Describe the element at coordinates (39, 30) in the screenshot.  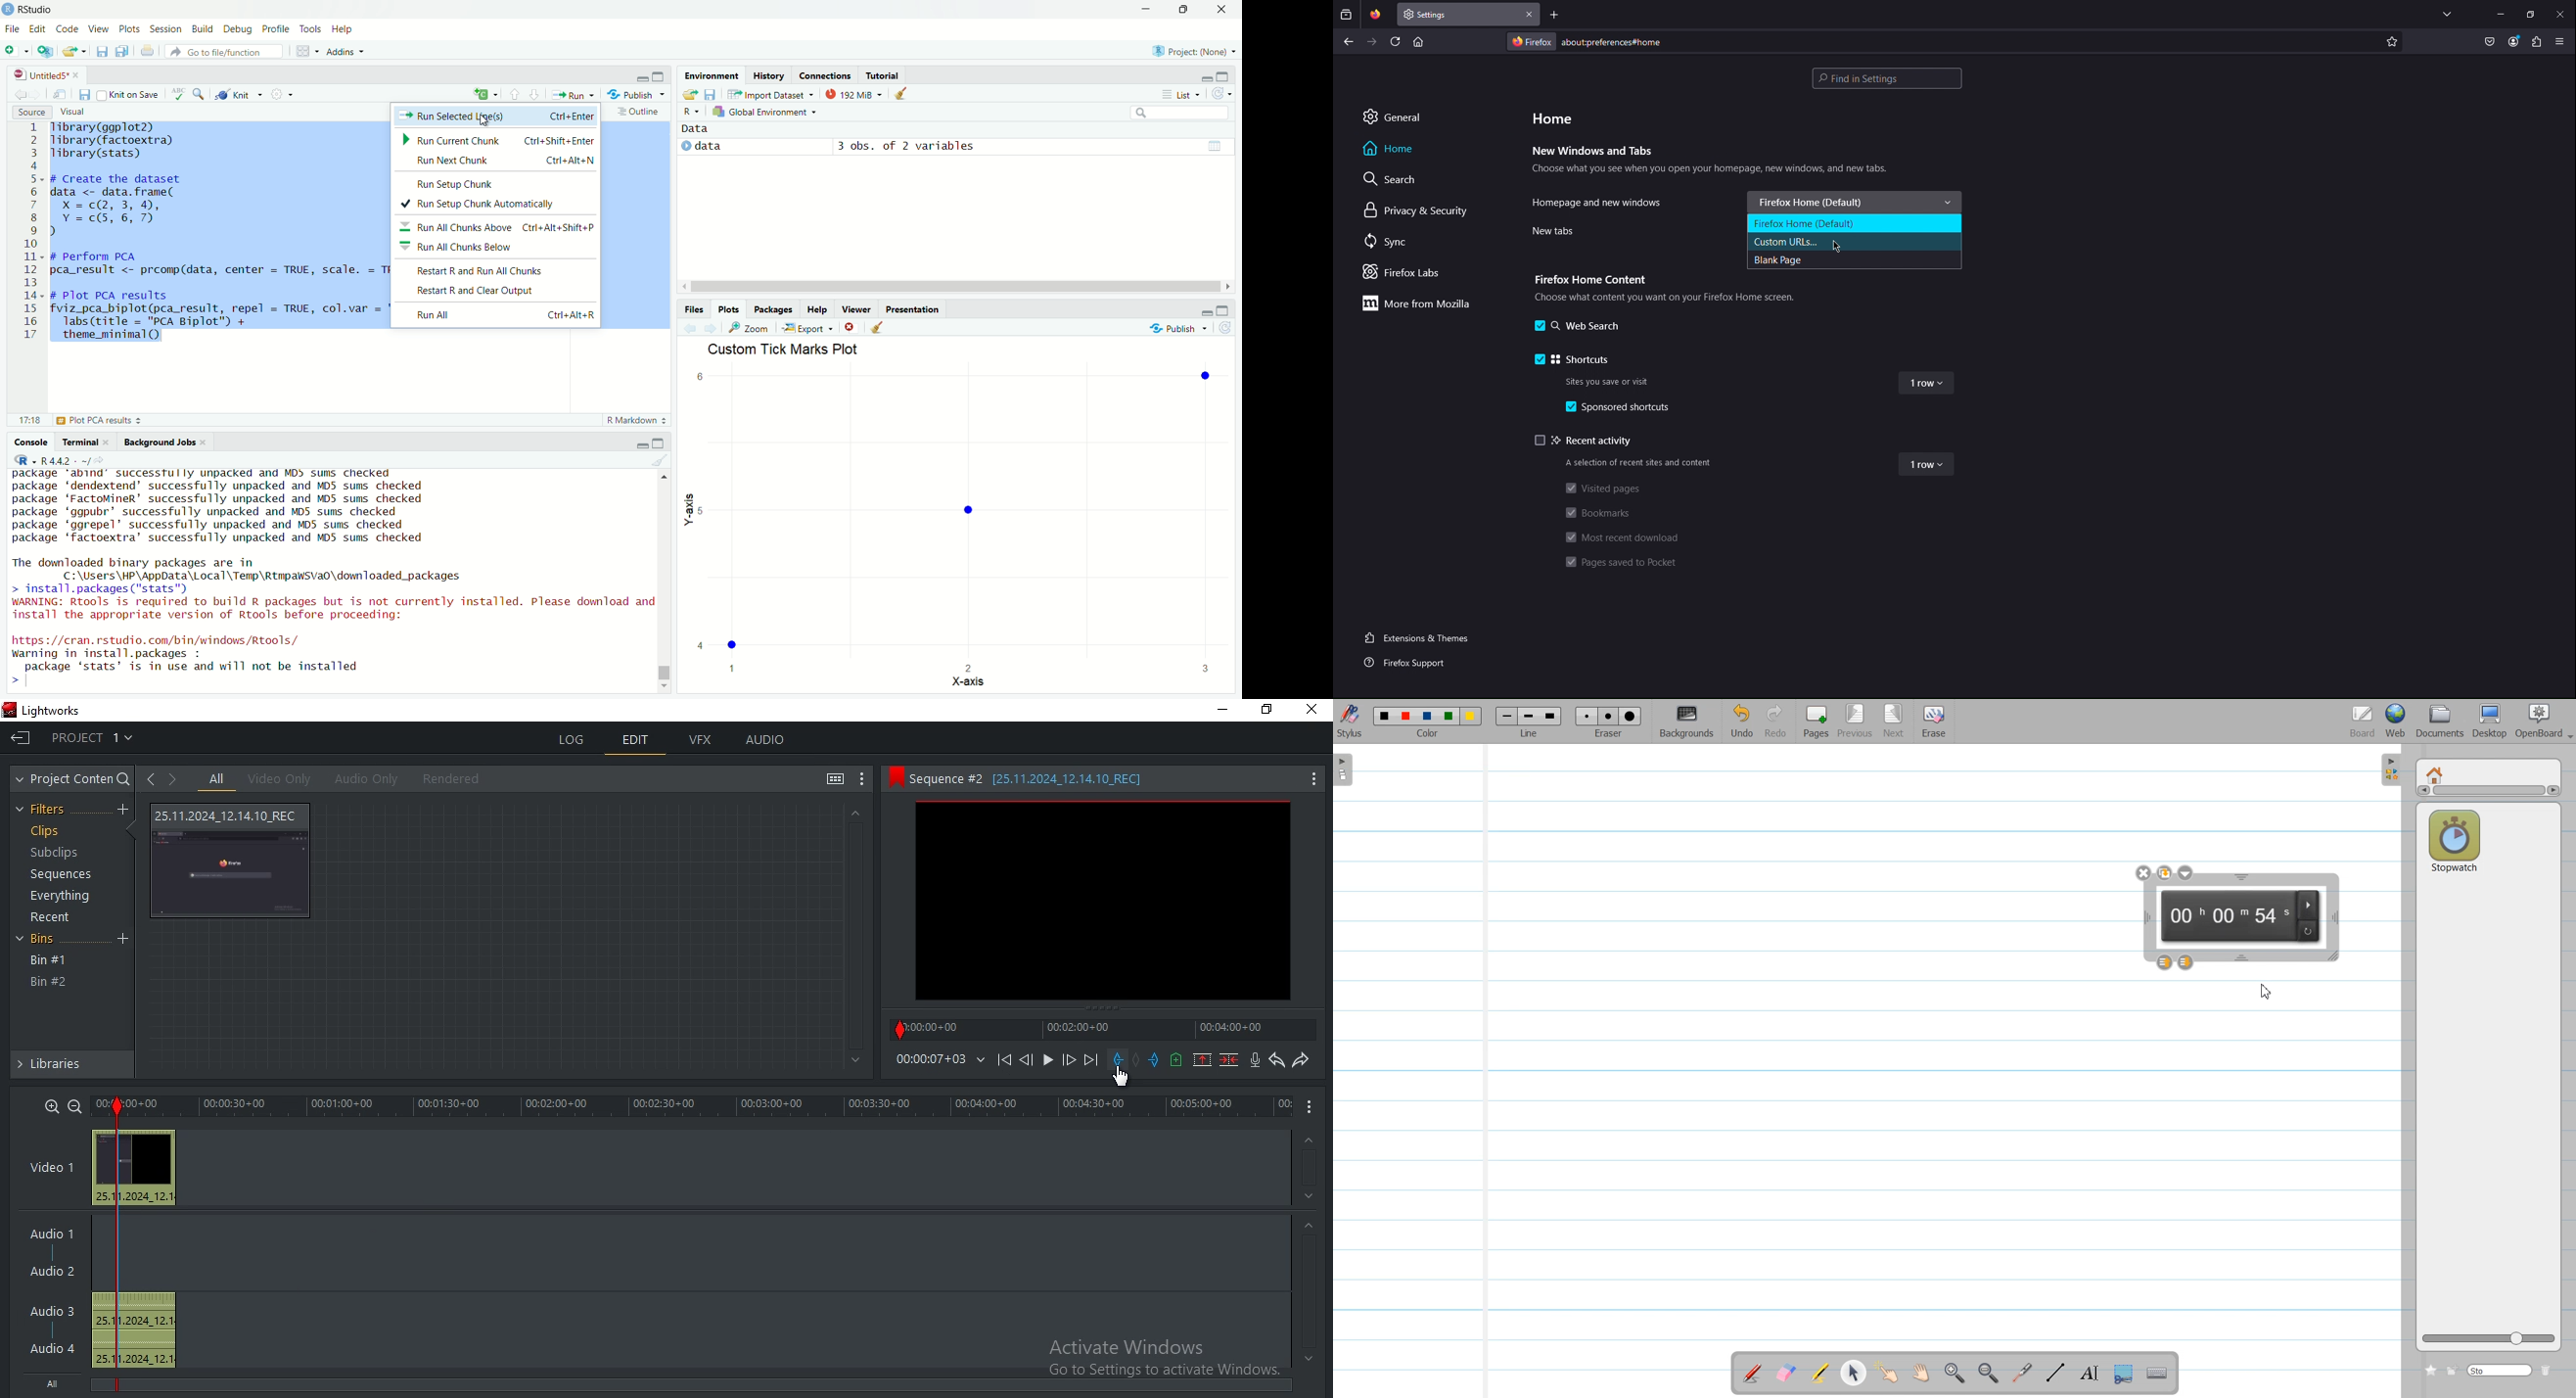
I see `Edit` at that location.